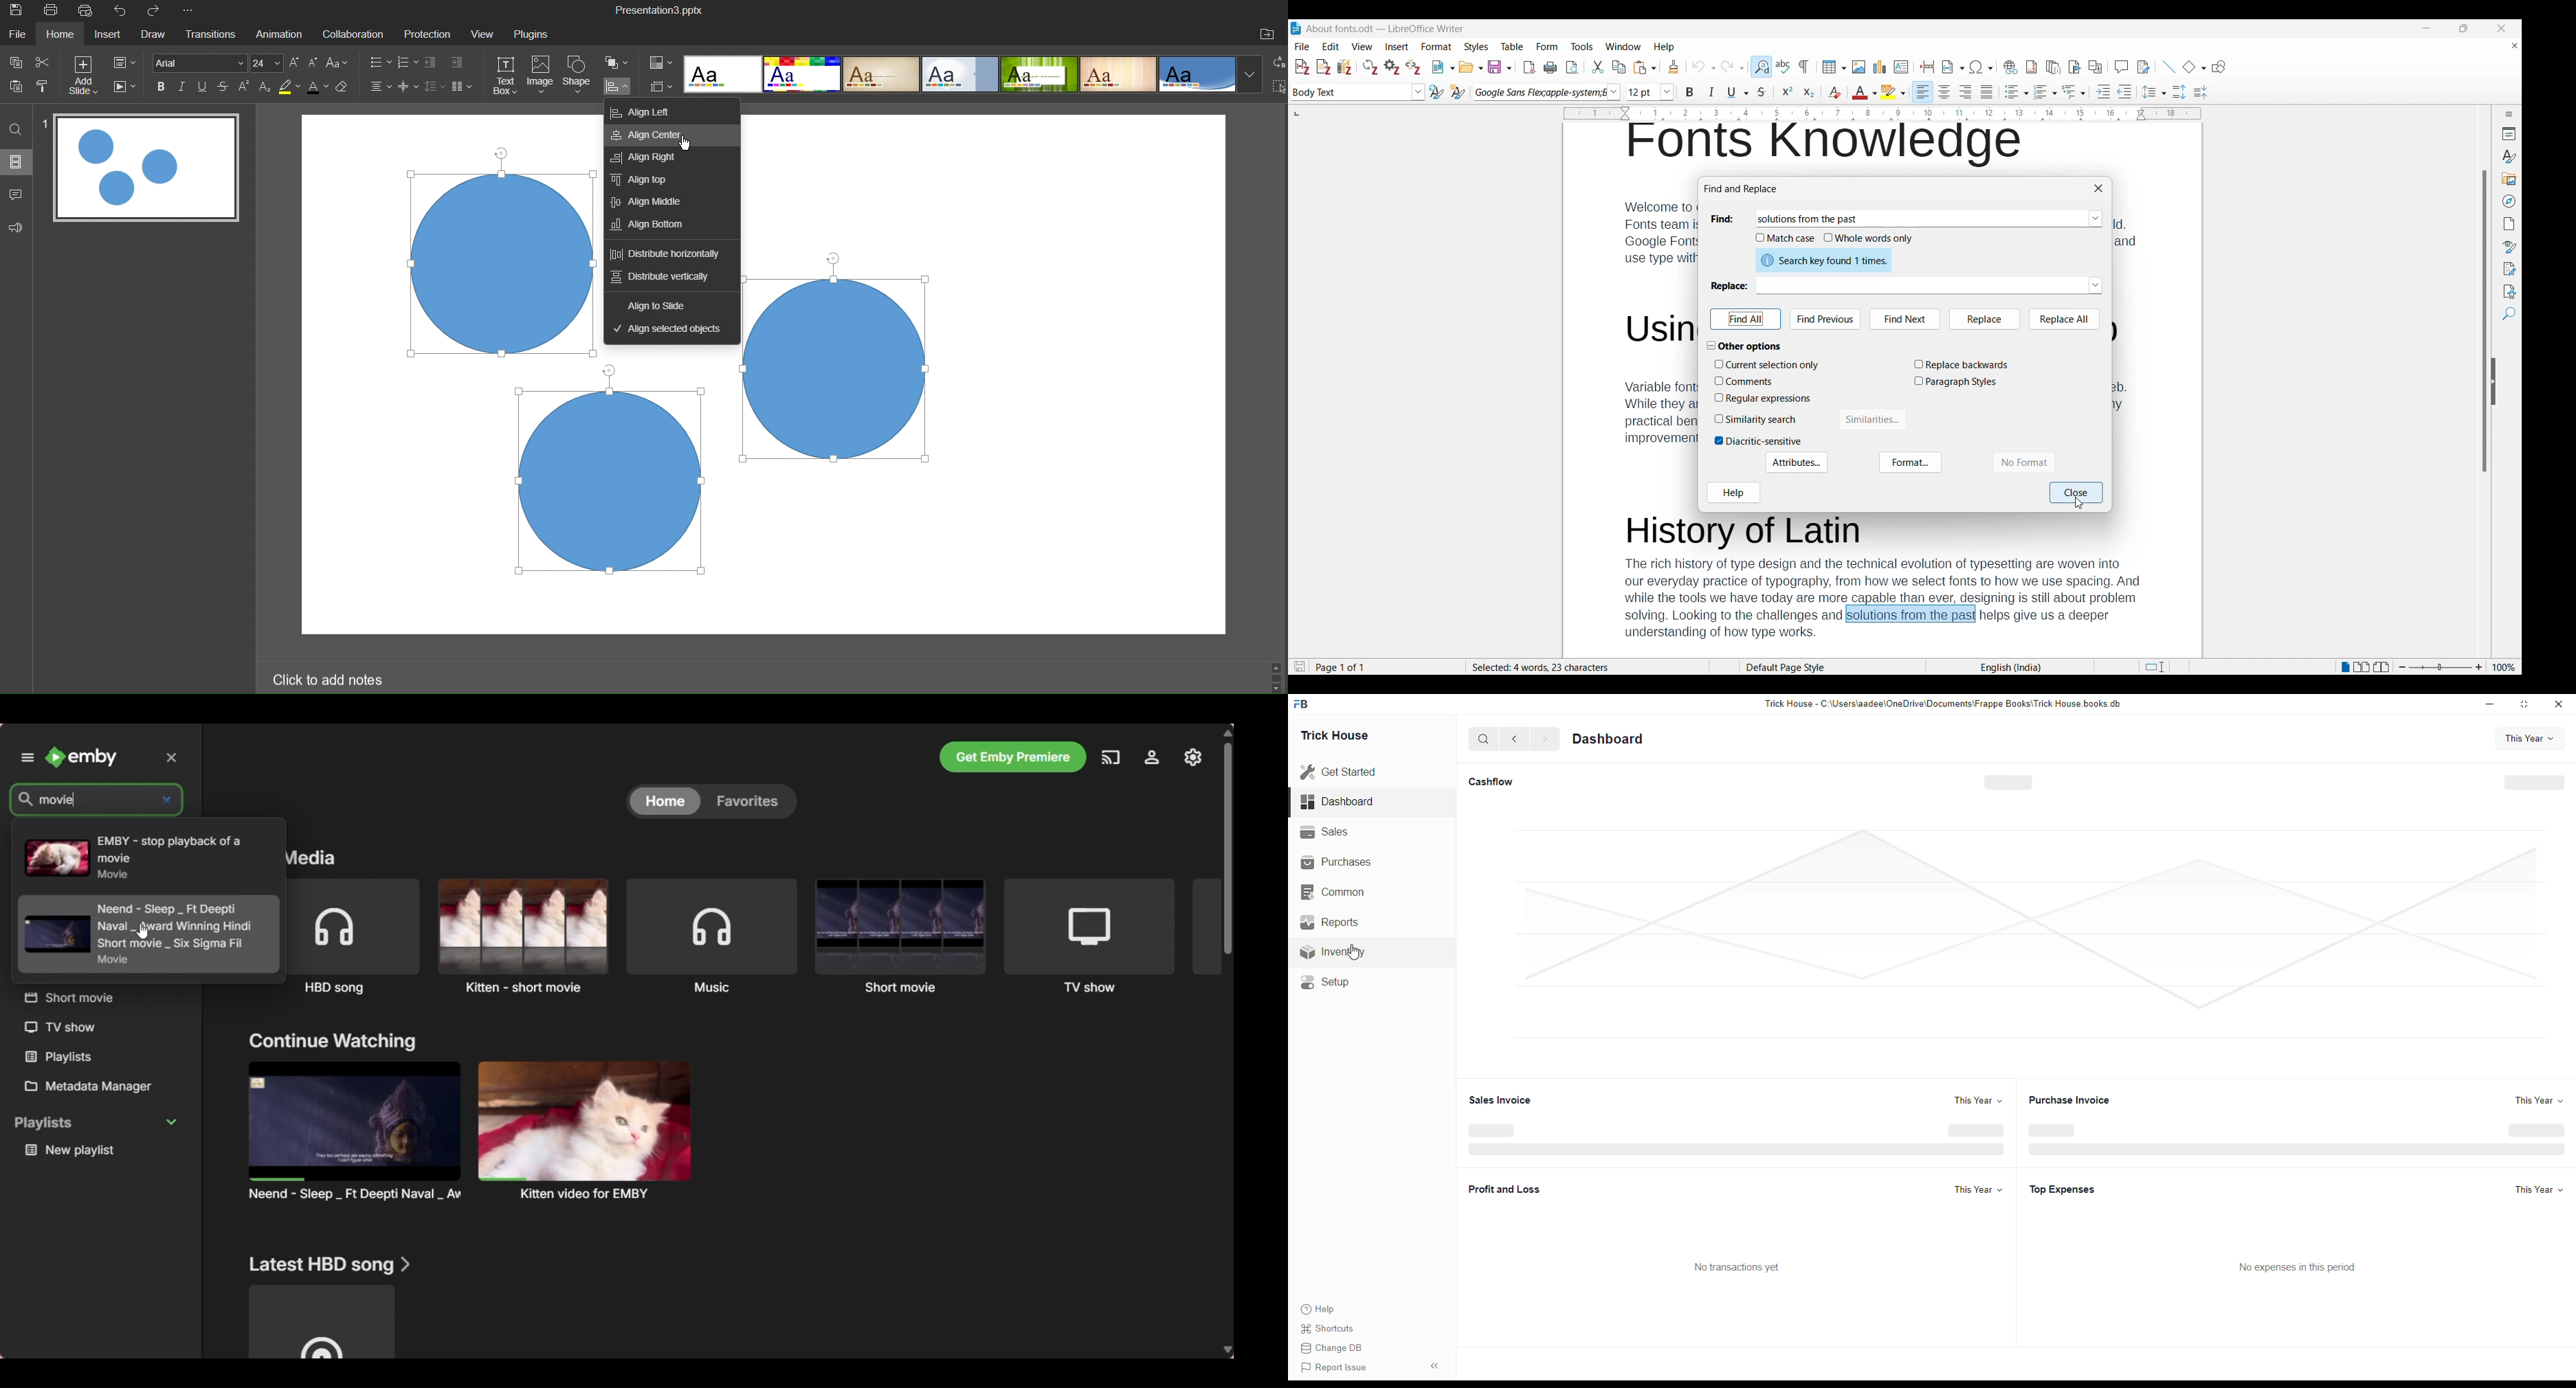 Image resolution: width=2576 pixels, height=1400 pixels. I want to click on Add/Edit note, so click(1324, 67).